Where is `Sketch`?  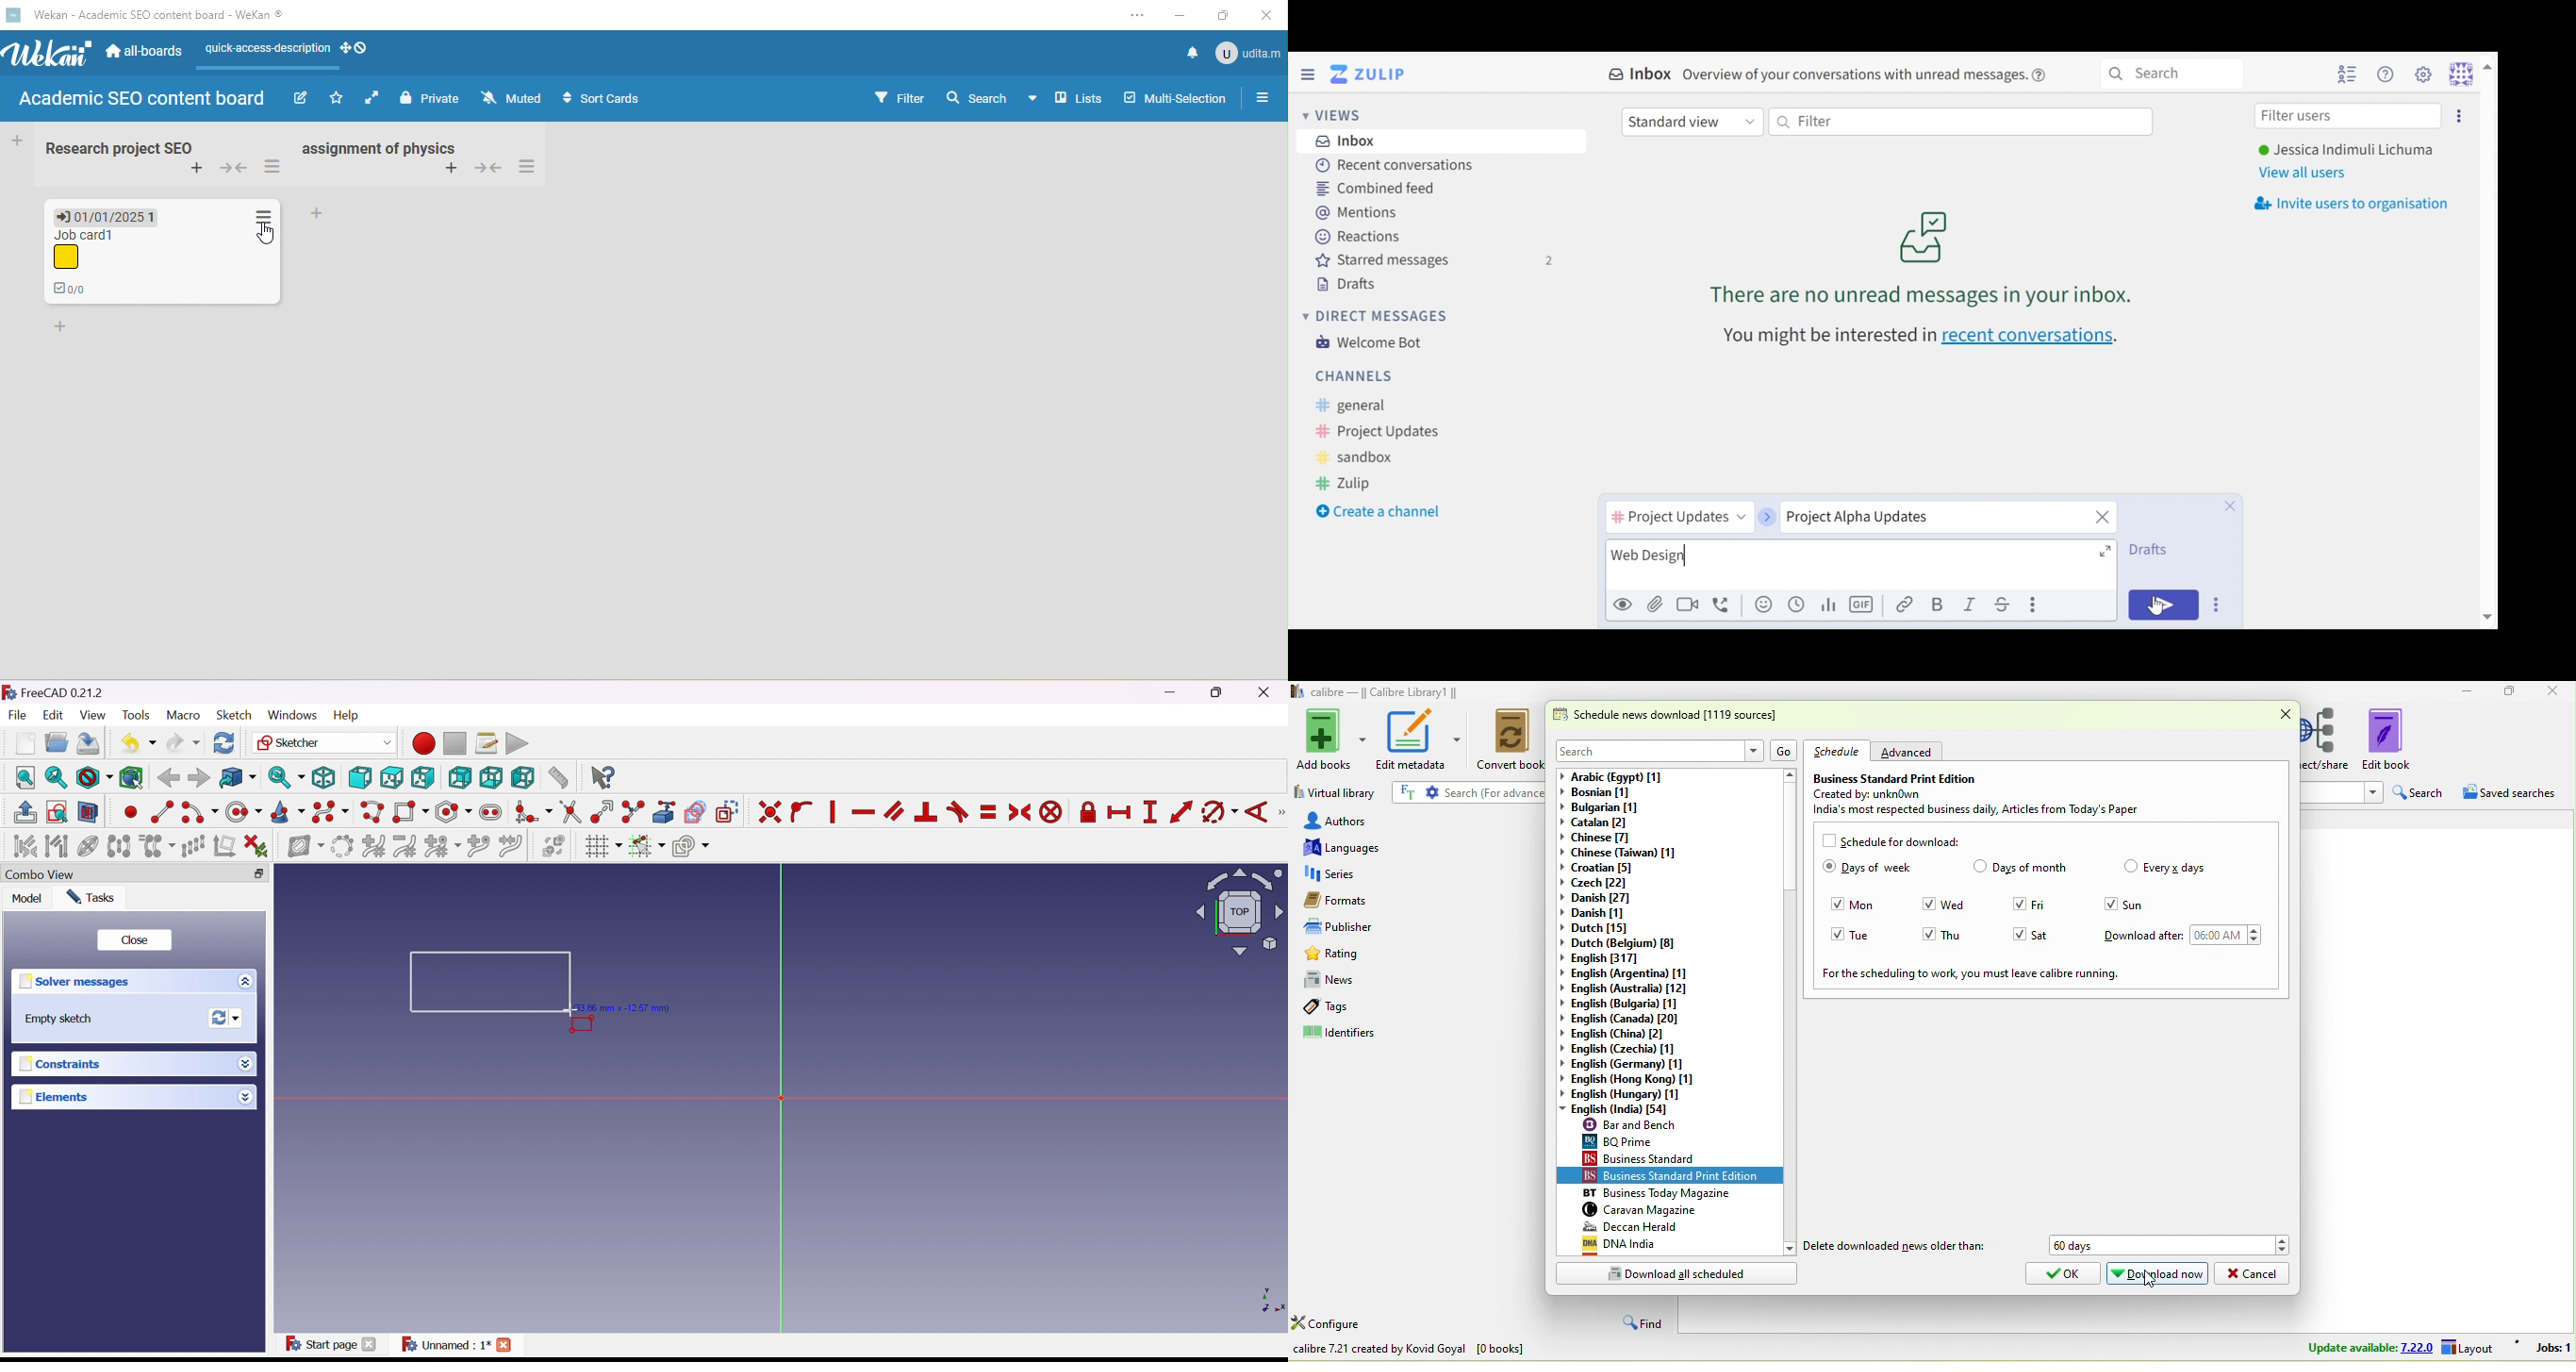 Sketch is located at coordinates (234, 715).